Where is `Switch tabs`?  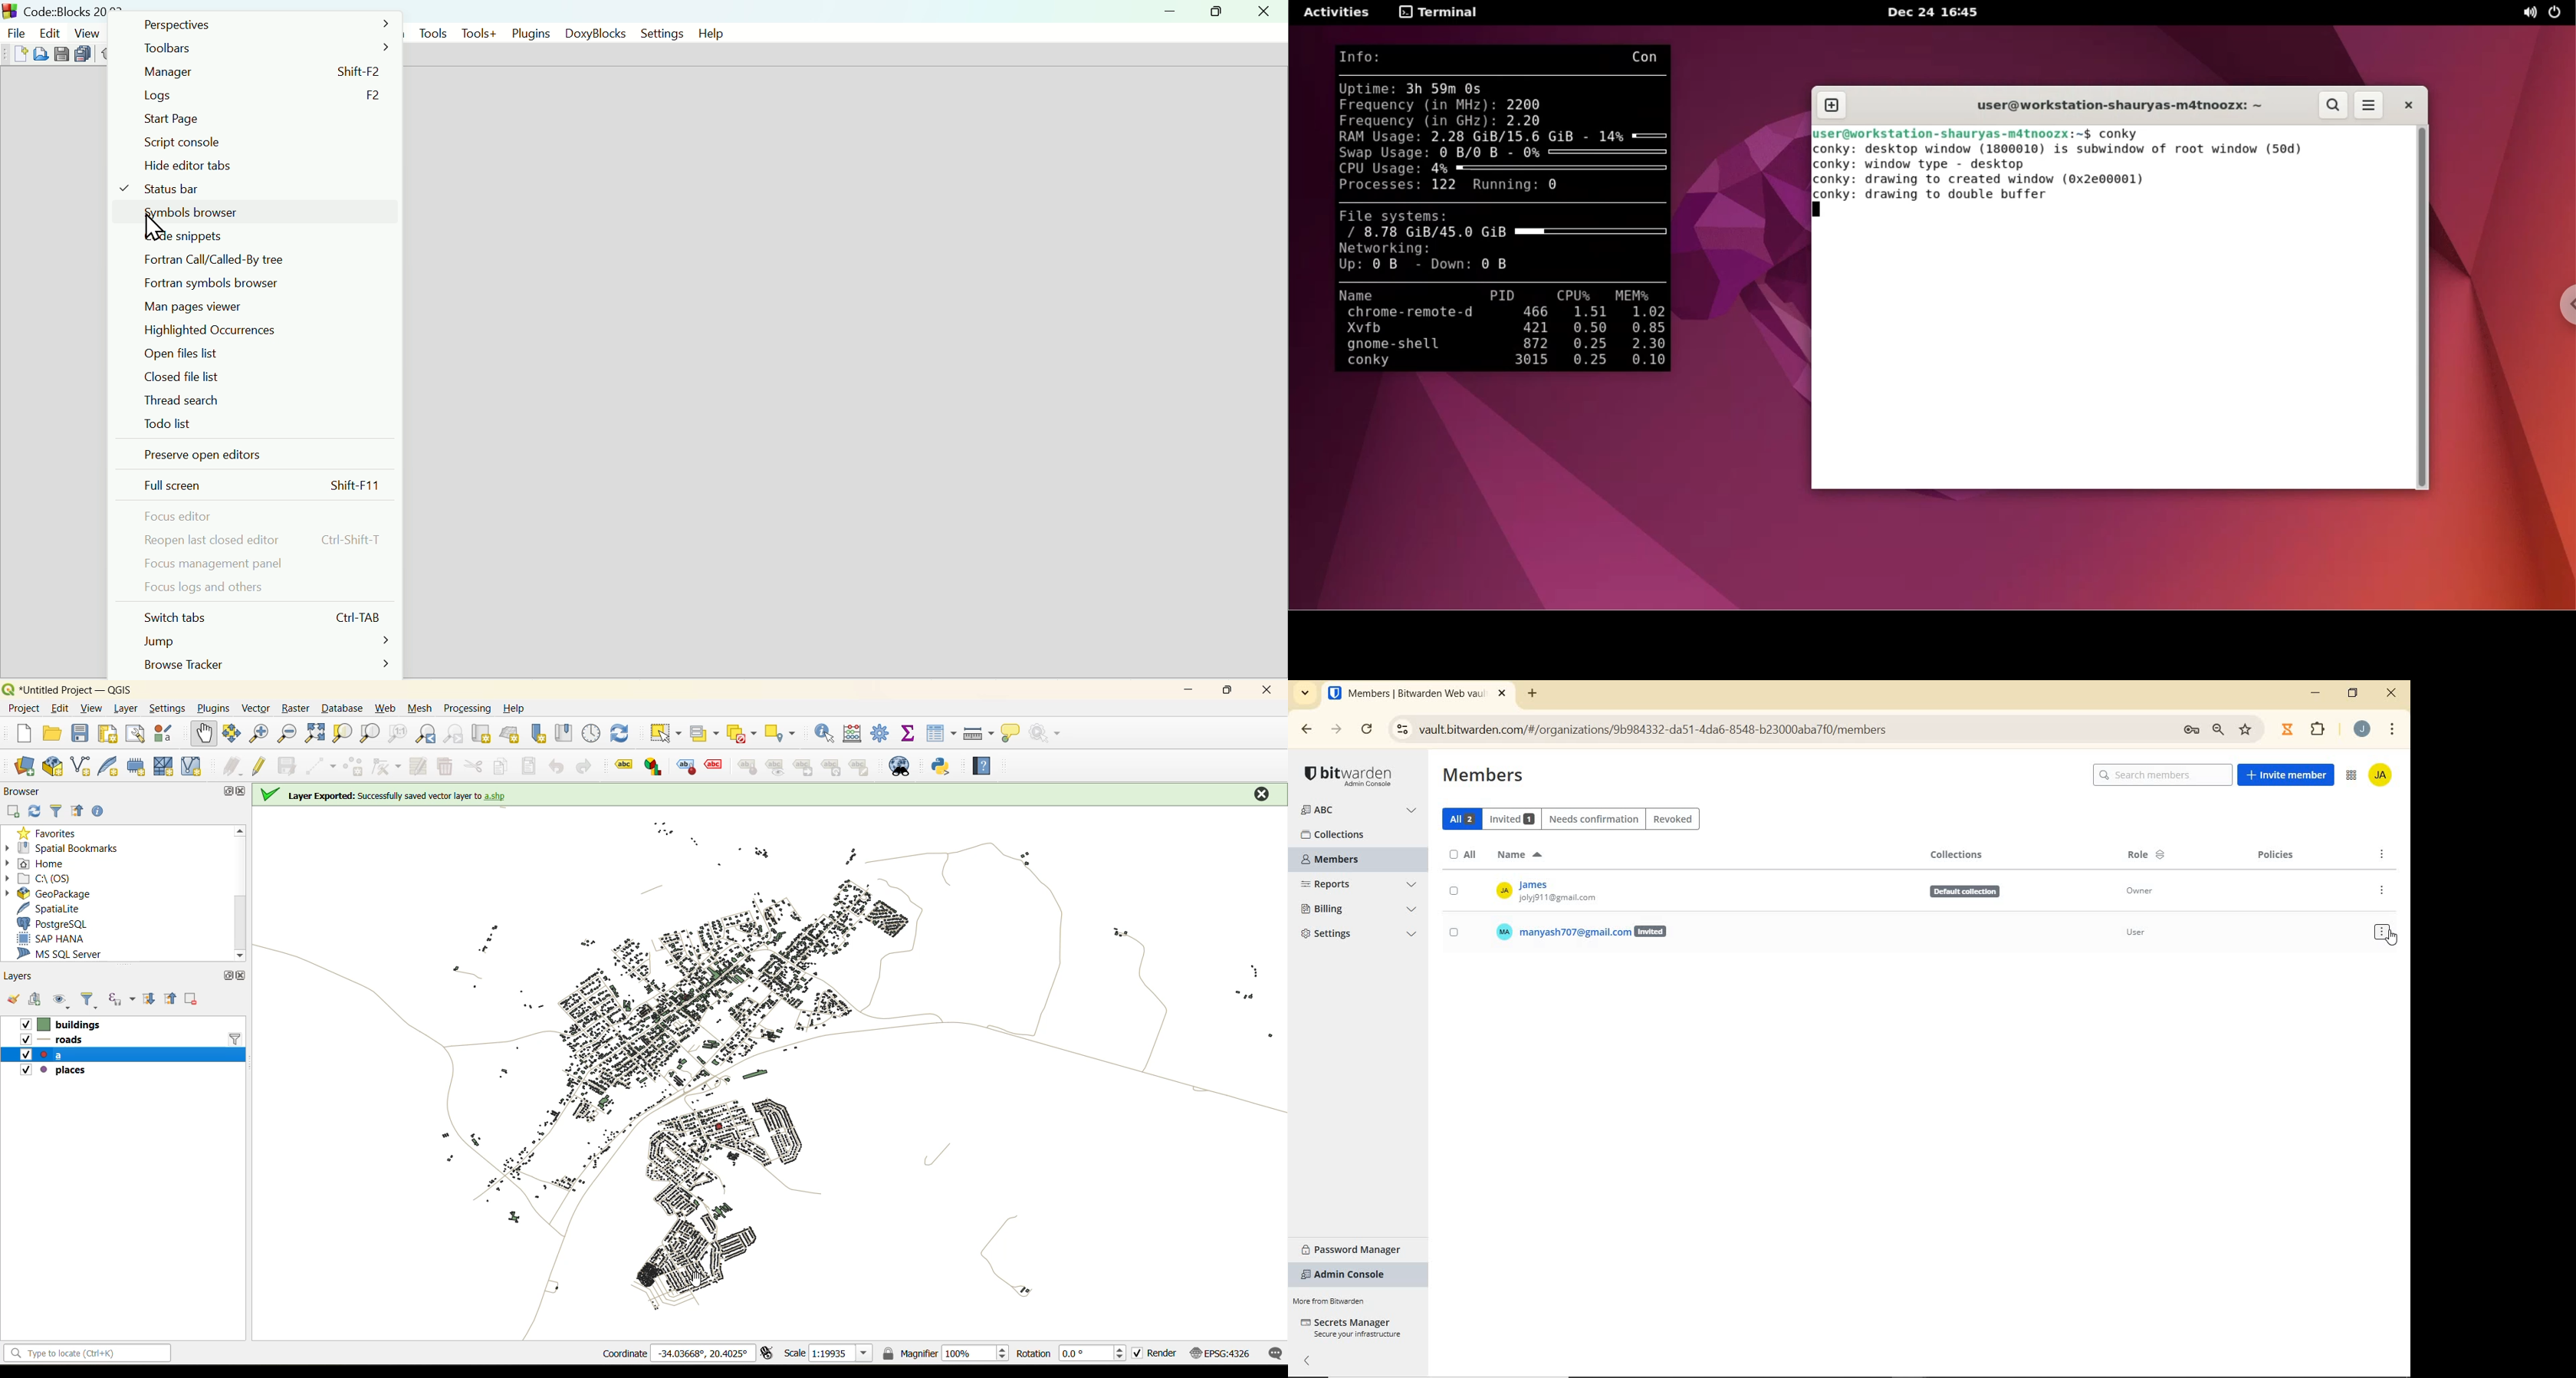
Switch tabs is located at coordinates (260, 615).